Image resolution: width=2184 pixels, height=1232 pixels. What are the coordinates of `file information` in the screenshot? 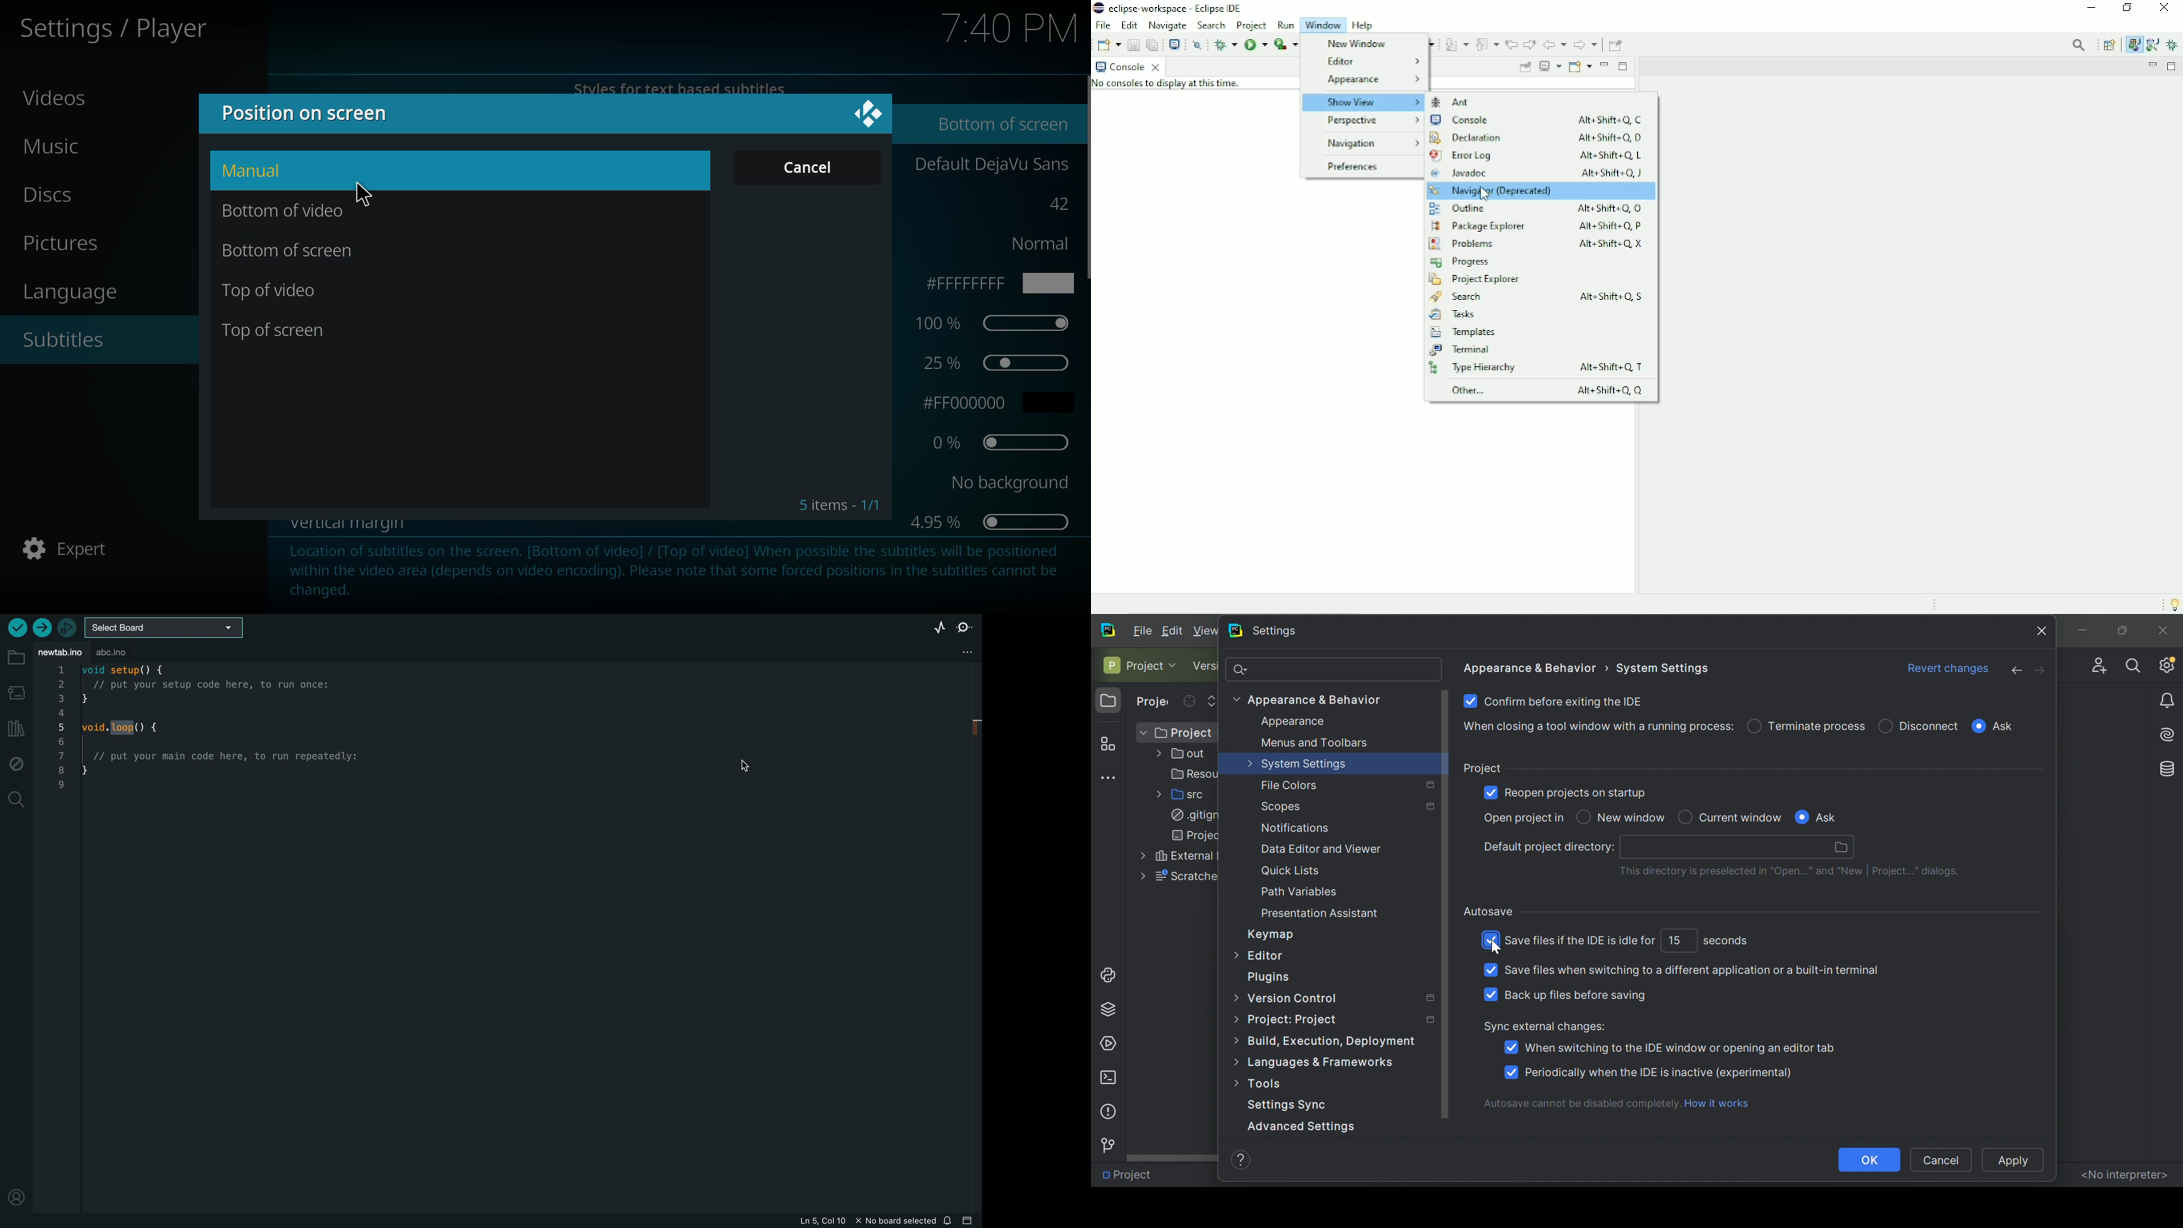 It's located at (827, 1220).